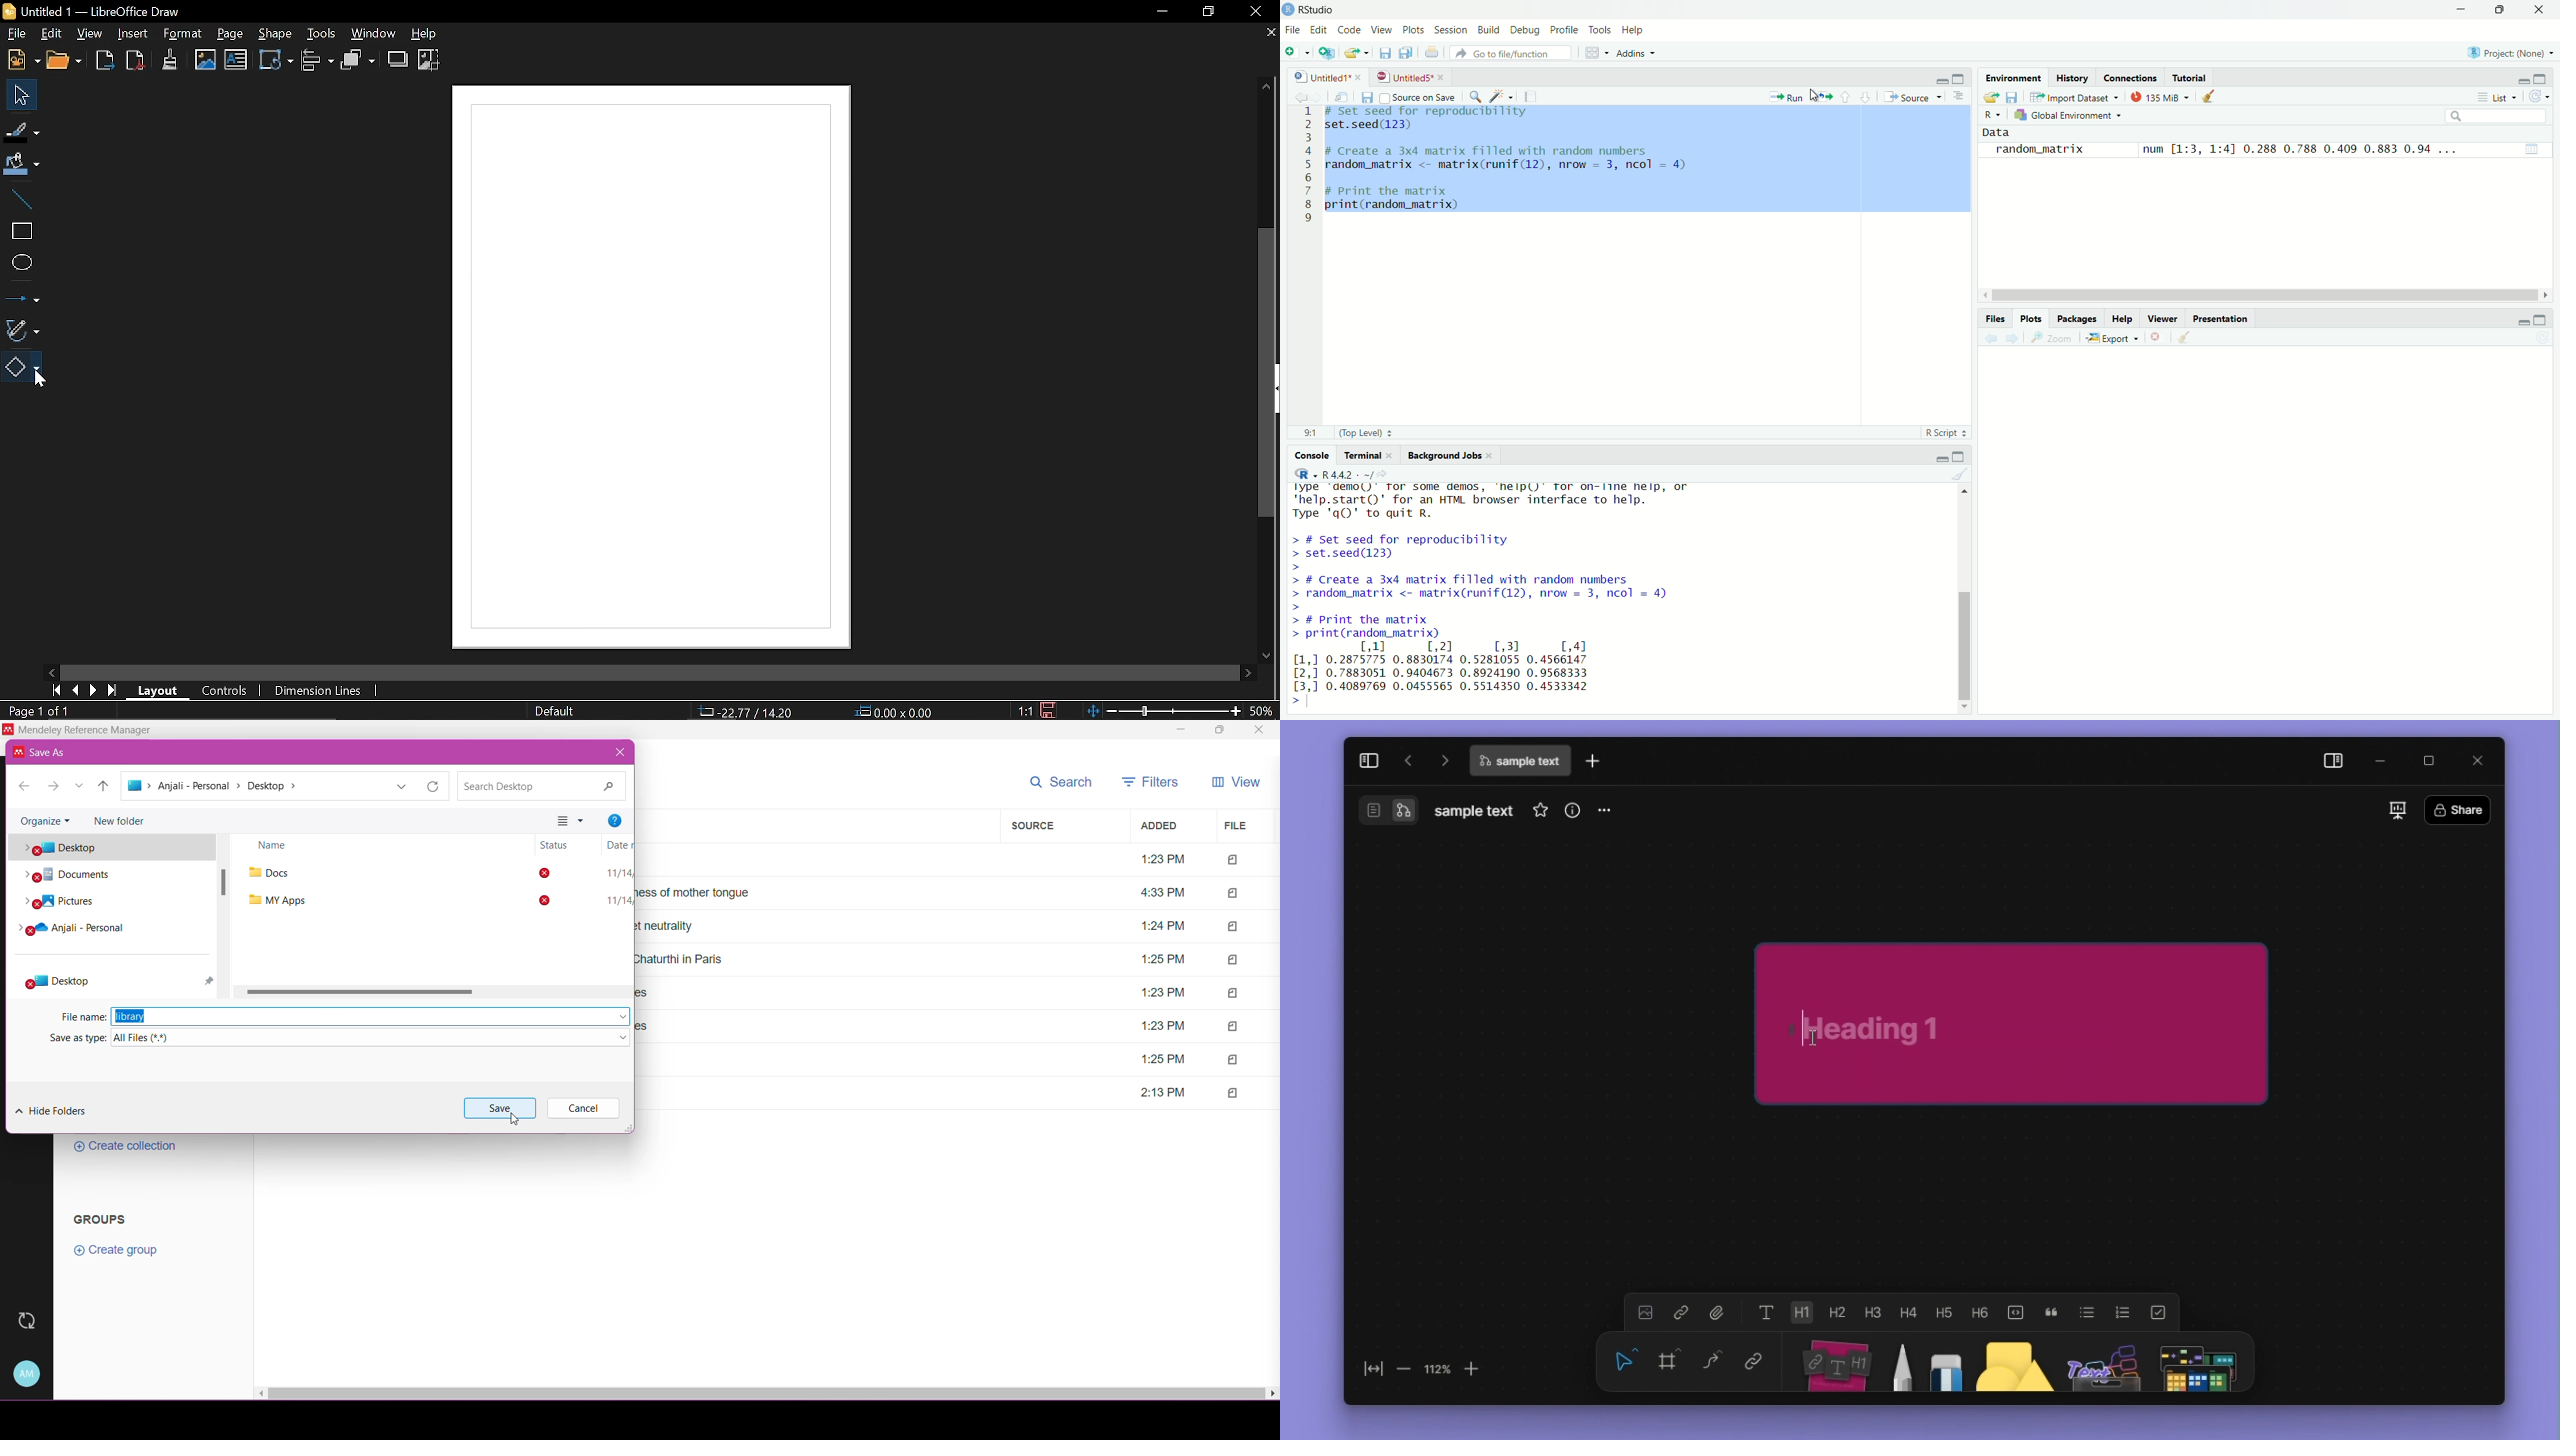 Image resolution: width=2576 pixels, height=1456 pixels. Describe the element at coordinates (1323, 51) in the screenshot. I see `add script` at that location.